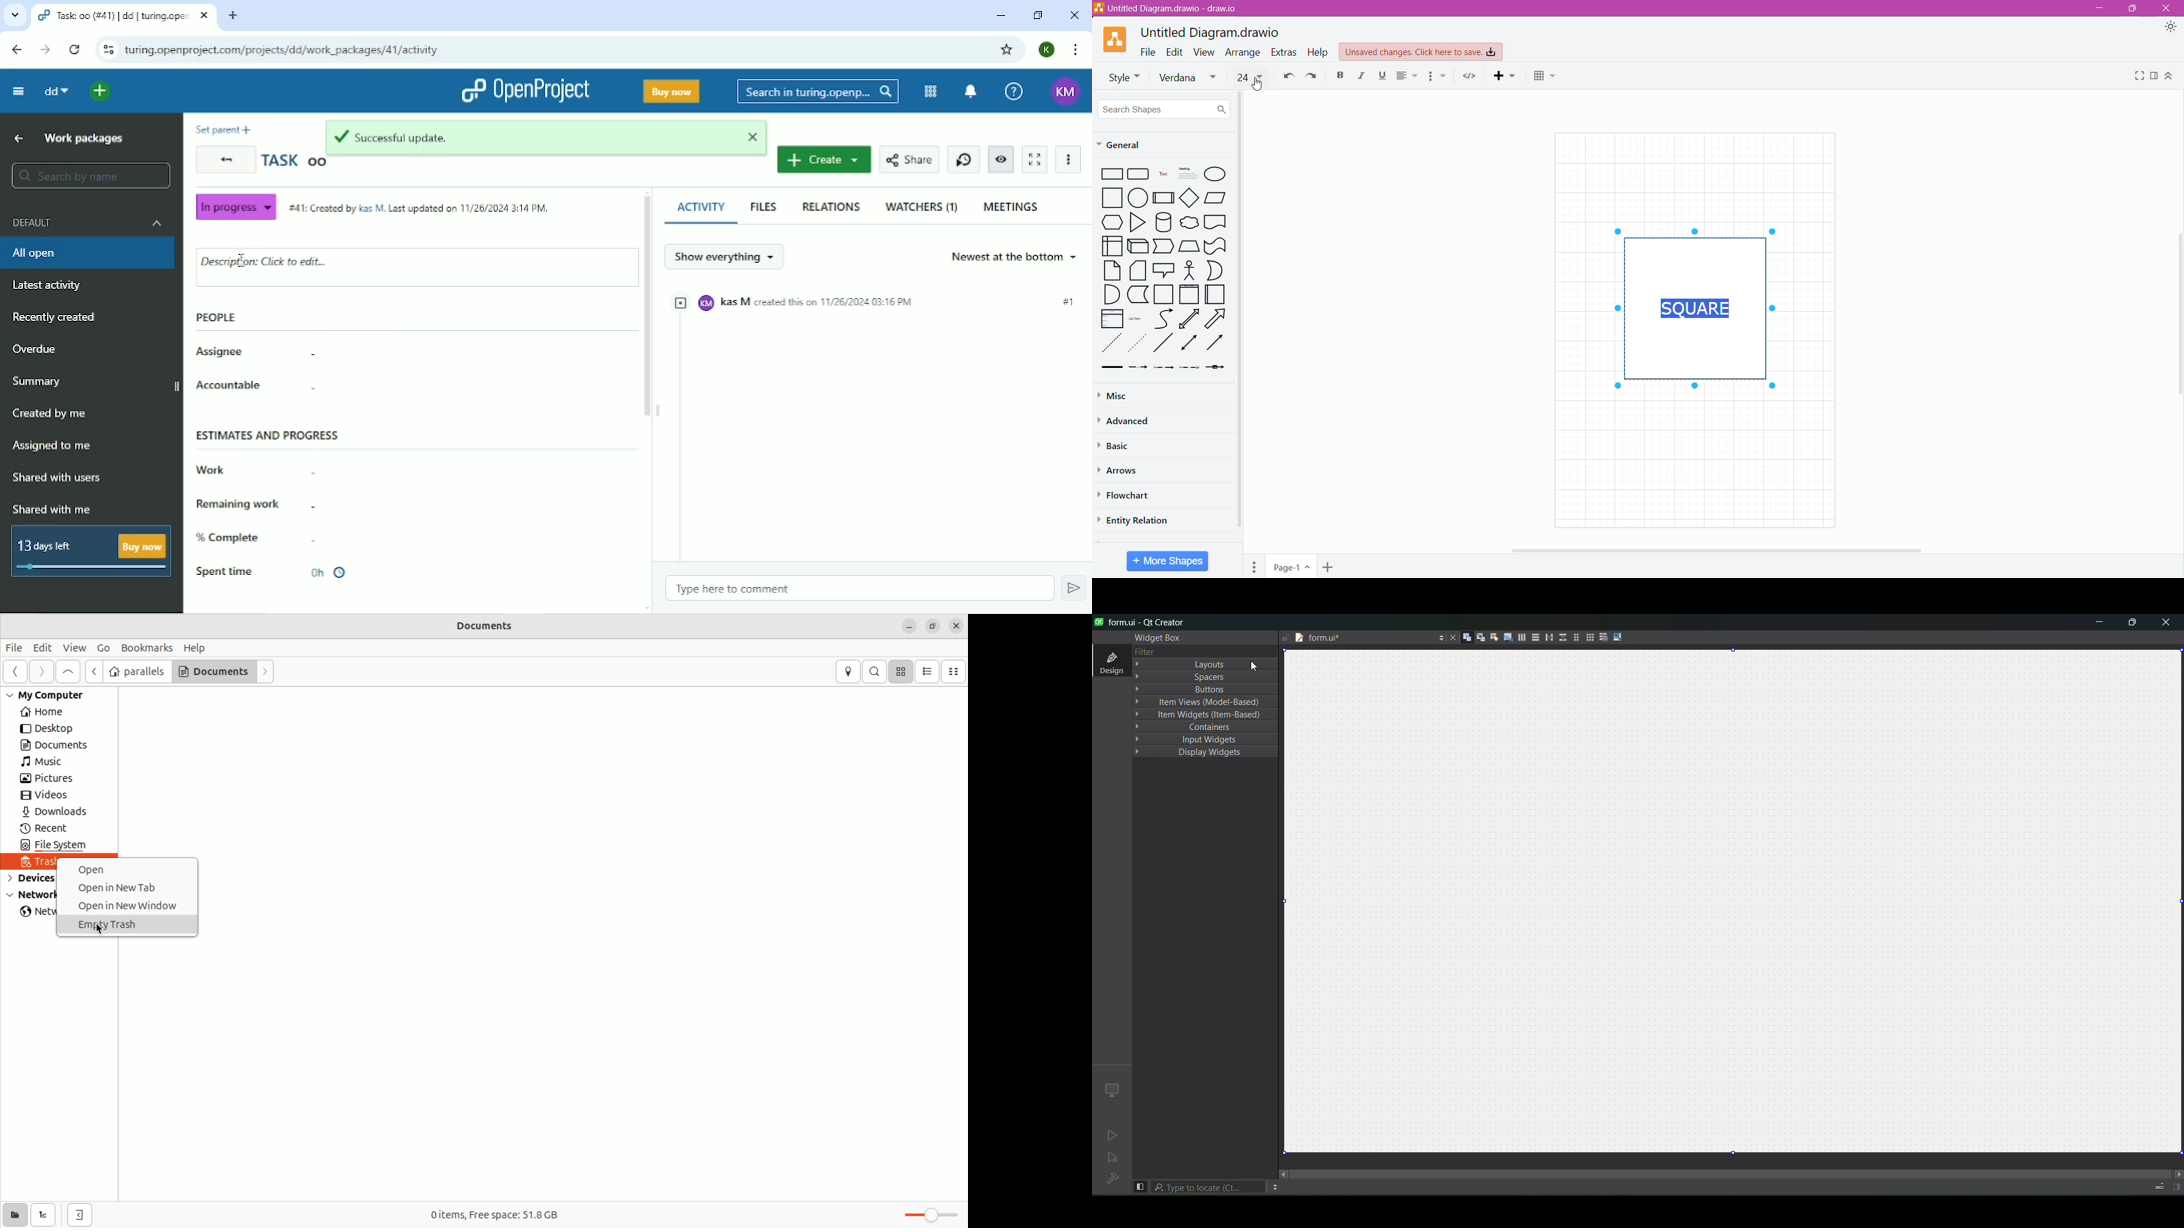  Describe the element at coordinates (1521, 639) in the screenshot. I see `horizontal layoutt` at that location.